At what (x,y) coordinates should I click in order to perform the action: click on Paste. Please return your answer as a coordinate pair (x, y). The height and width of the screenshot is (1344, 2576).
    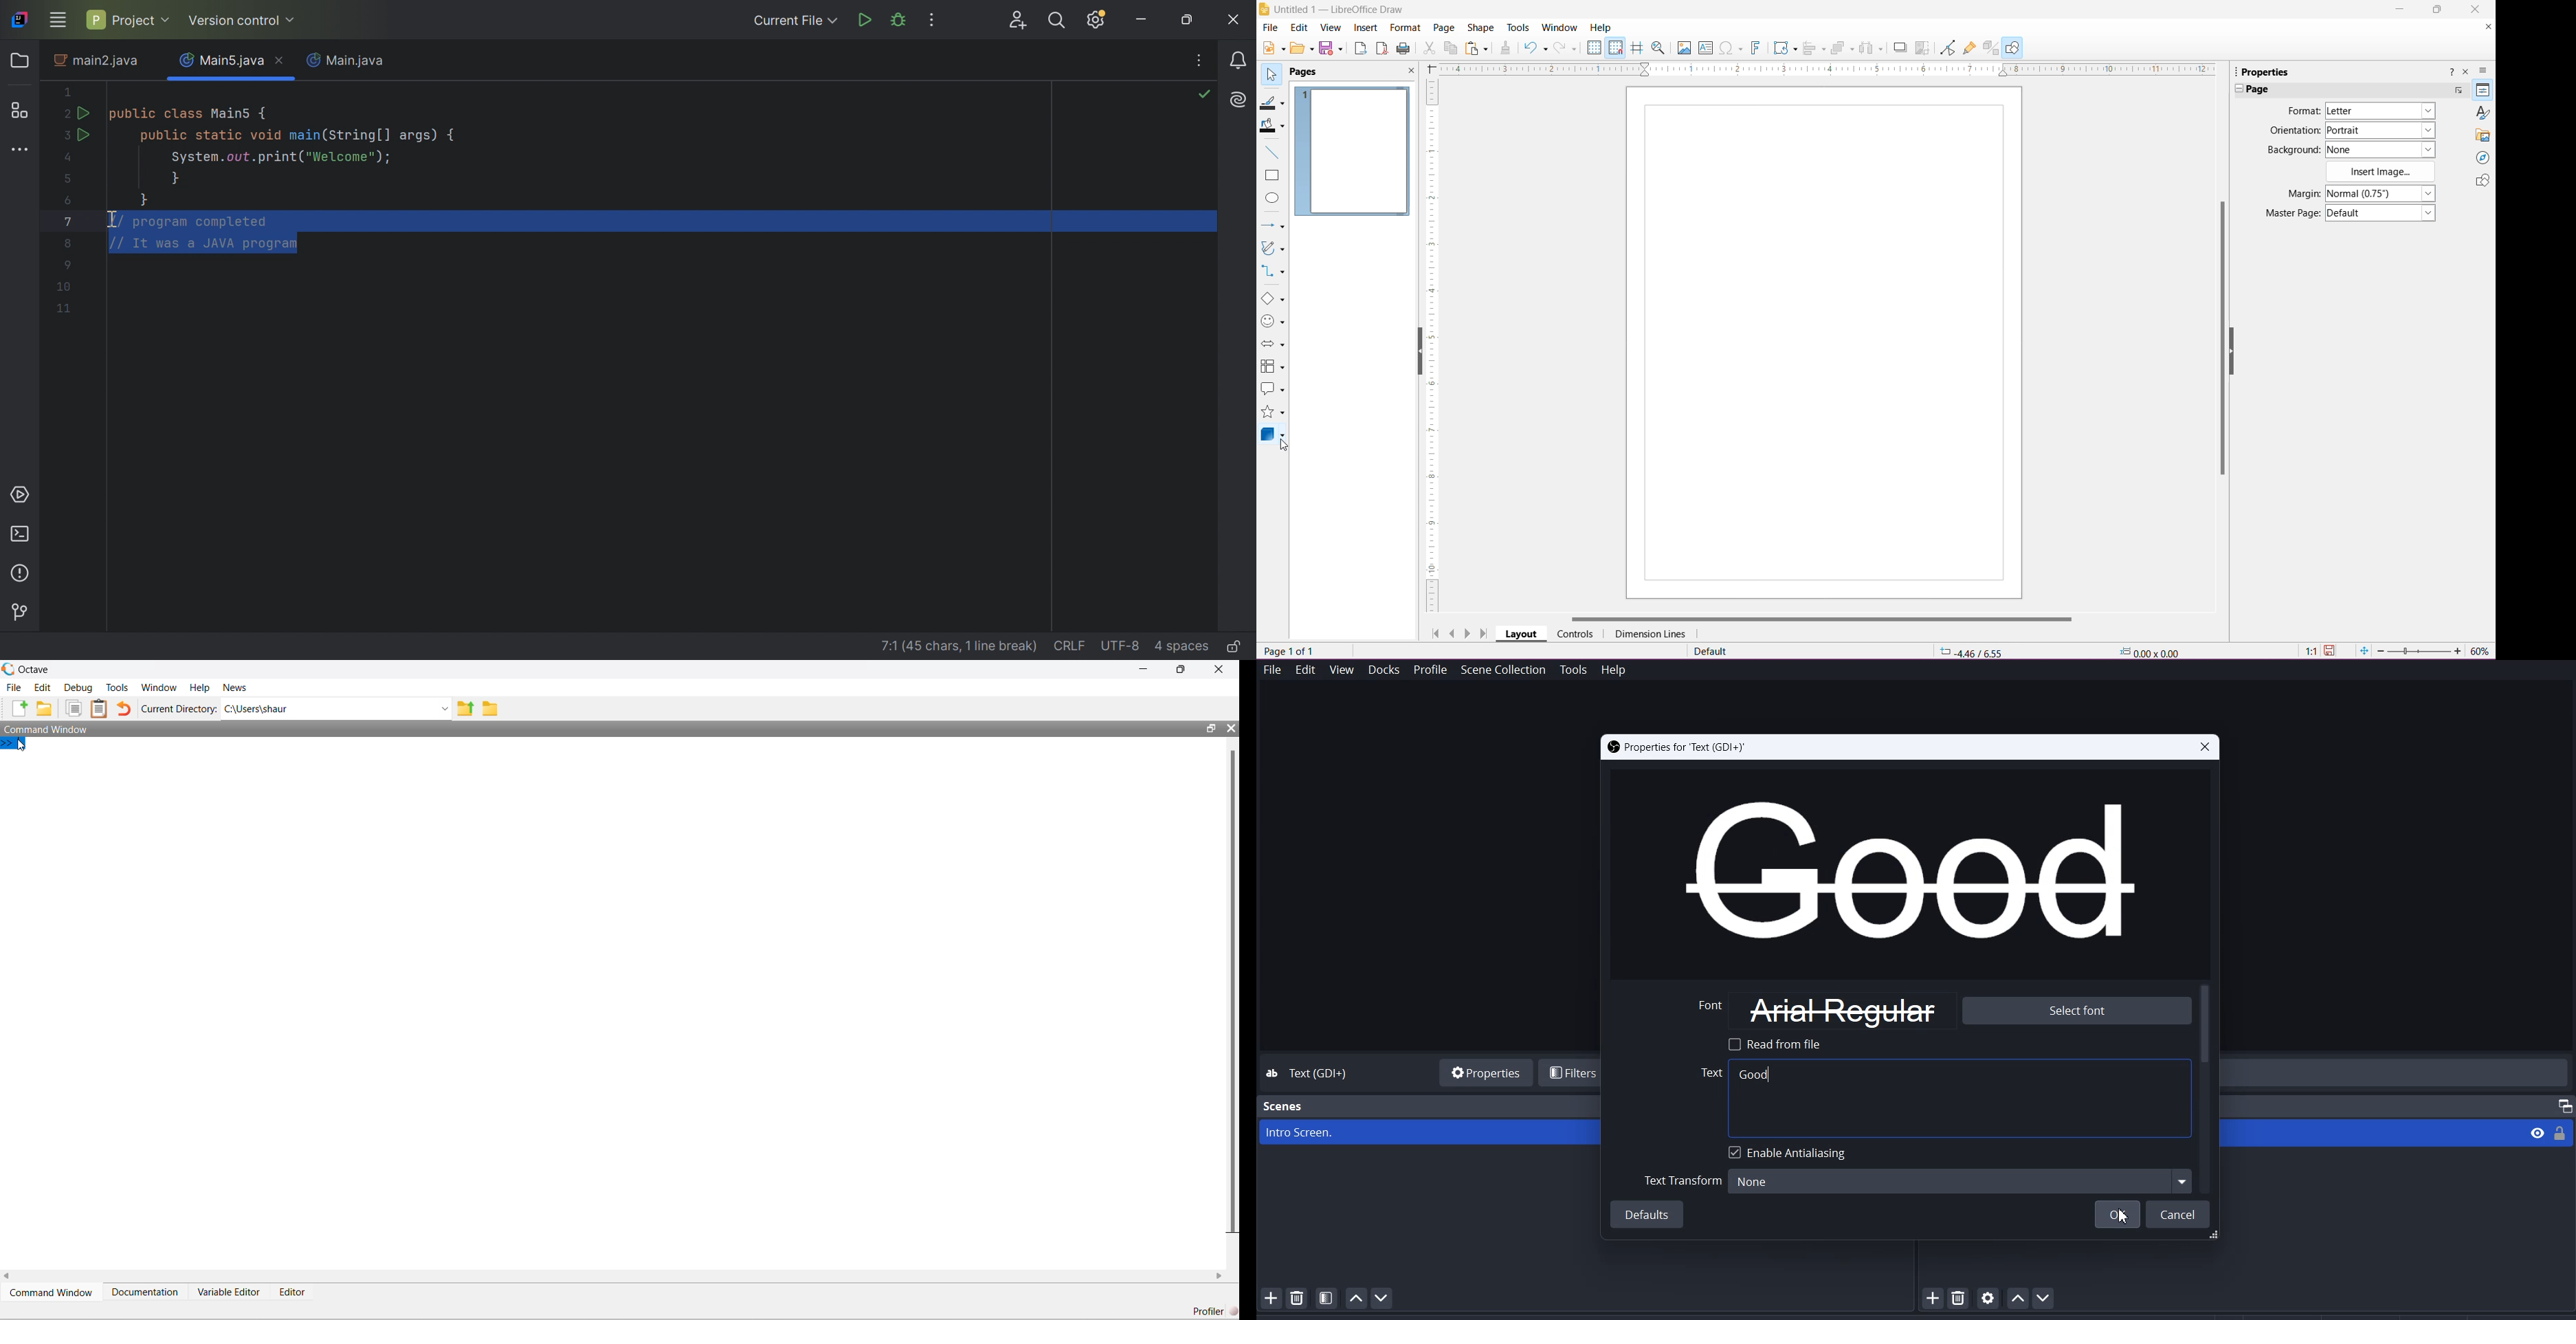
    Looking at the image, I should click on (1478, 49).